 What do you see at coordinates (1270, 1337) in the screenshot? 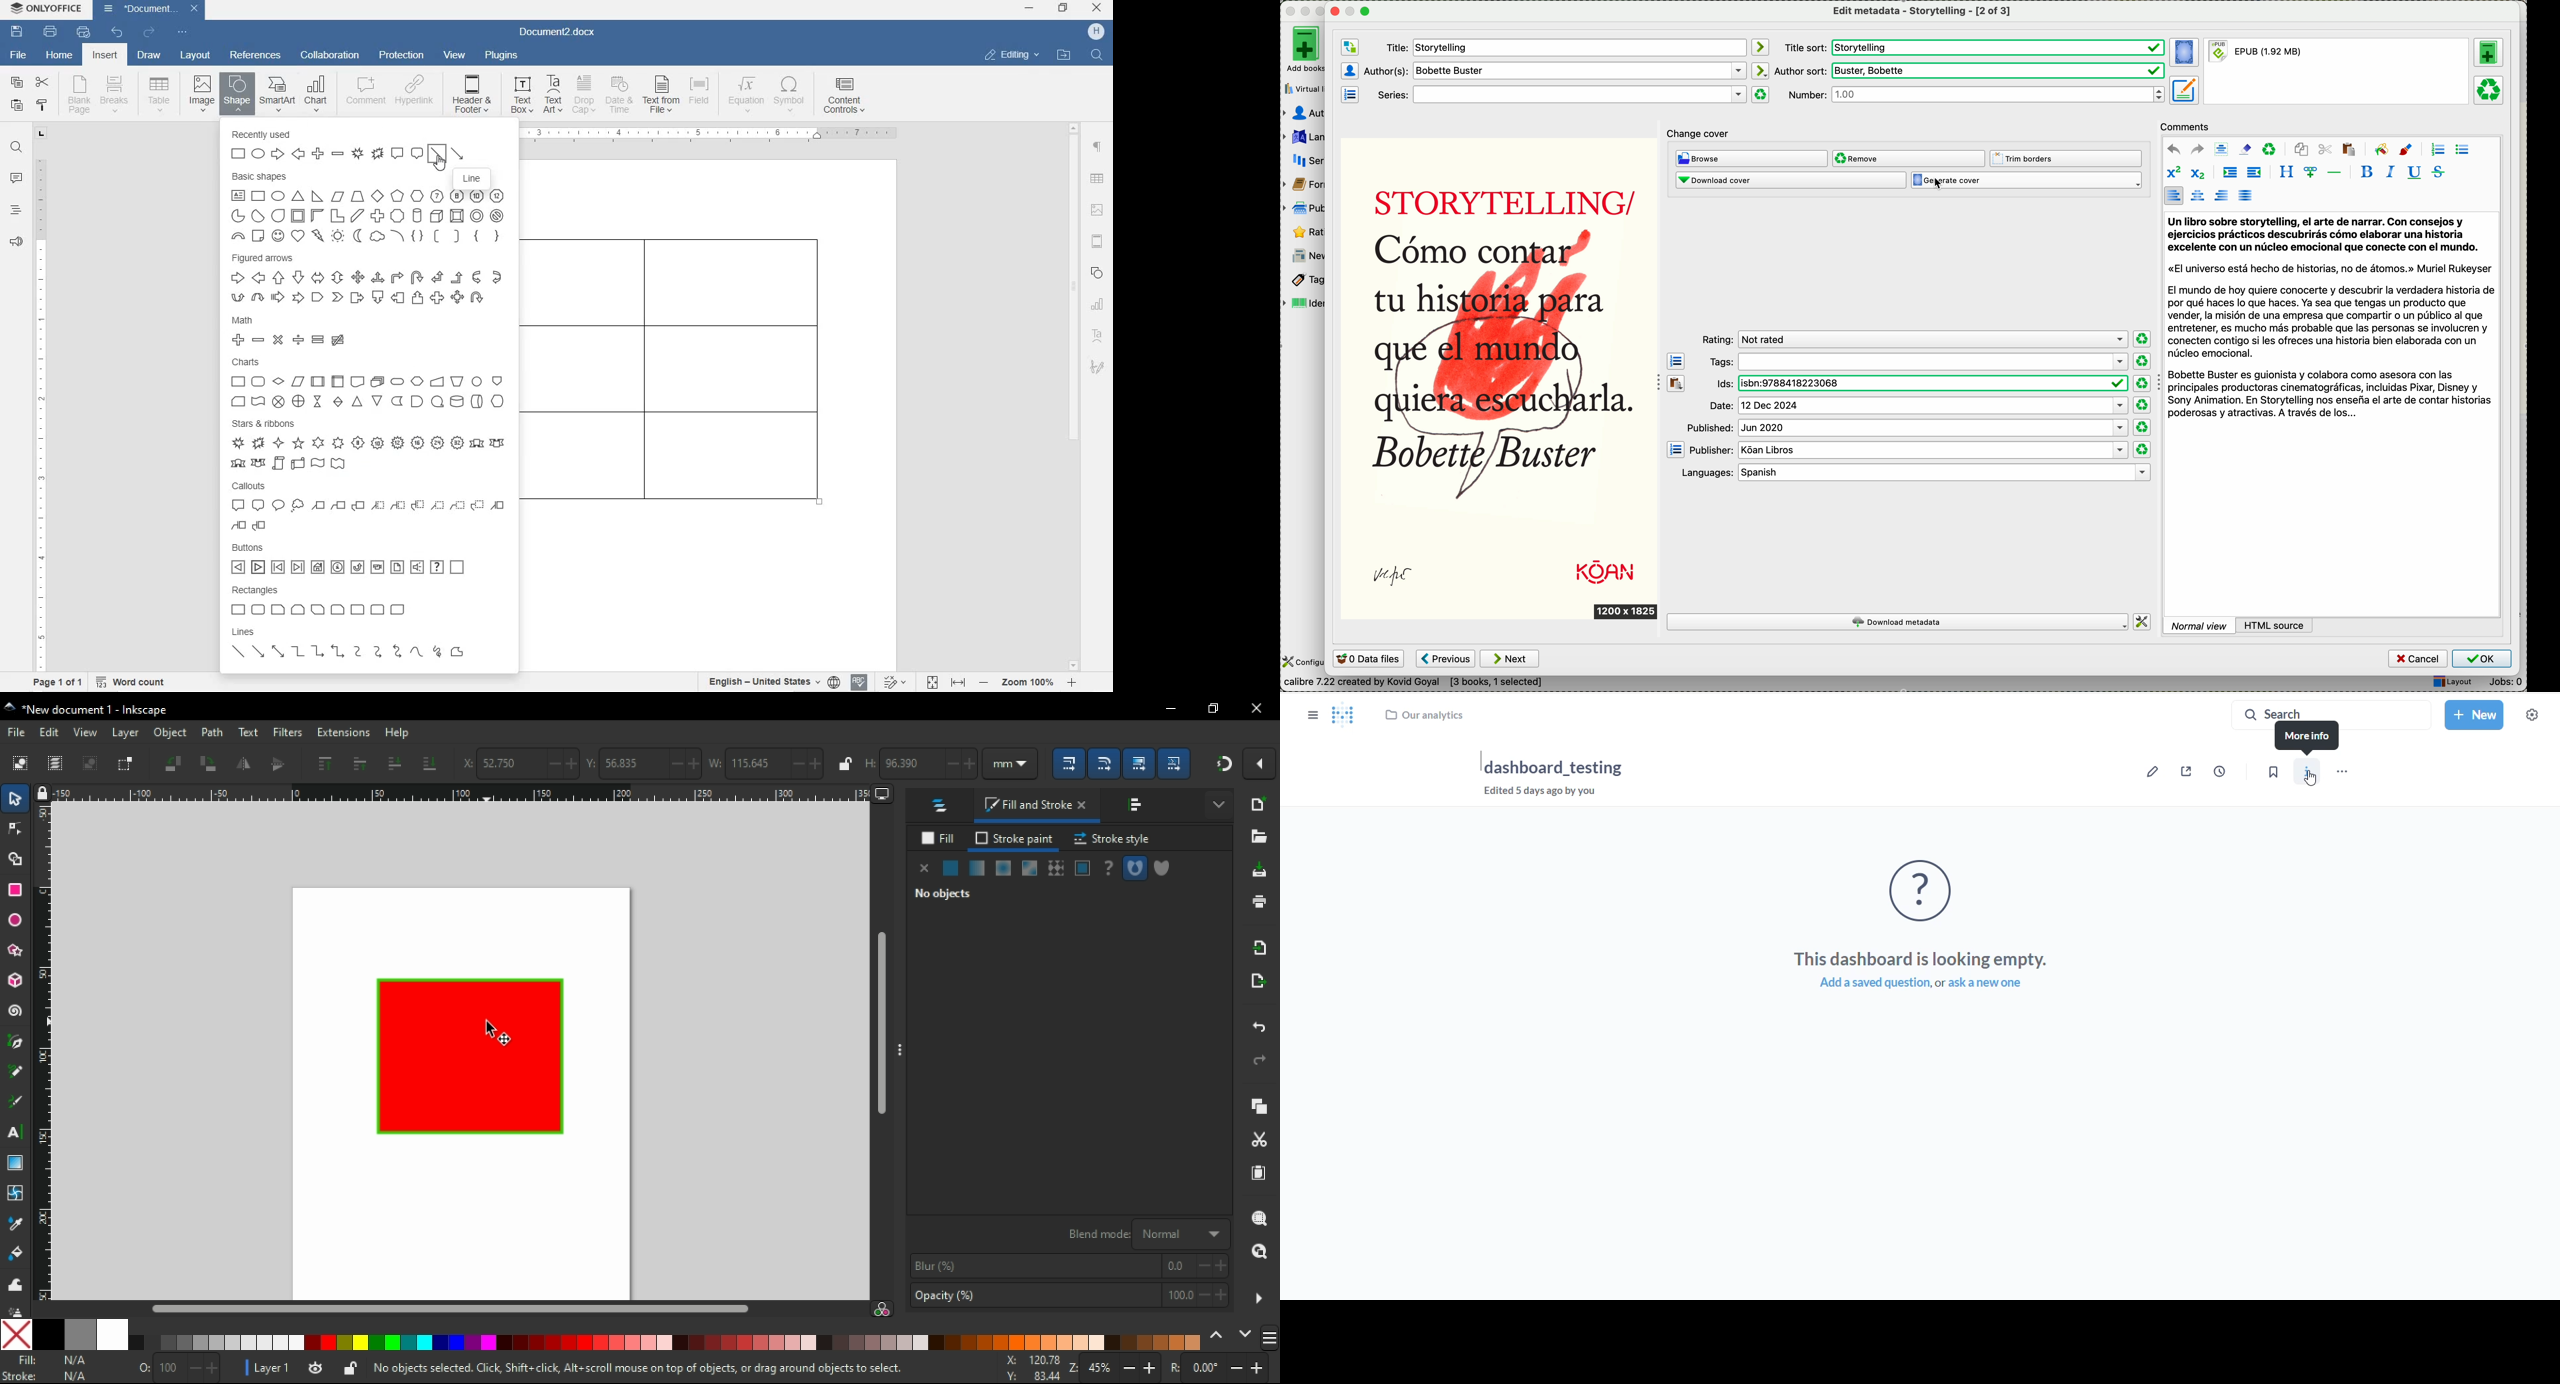
I see `menu` at bounding box center [1270, 1337].